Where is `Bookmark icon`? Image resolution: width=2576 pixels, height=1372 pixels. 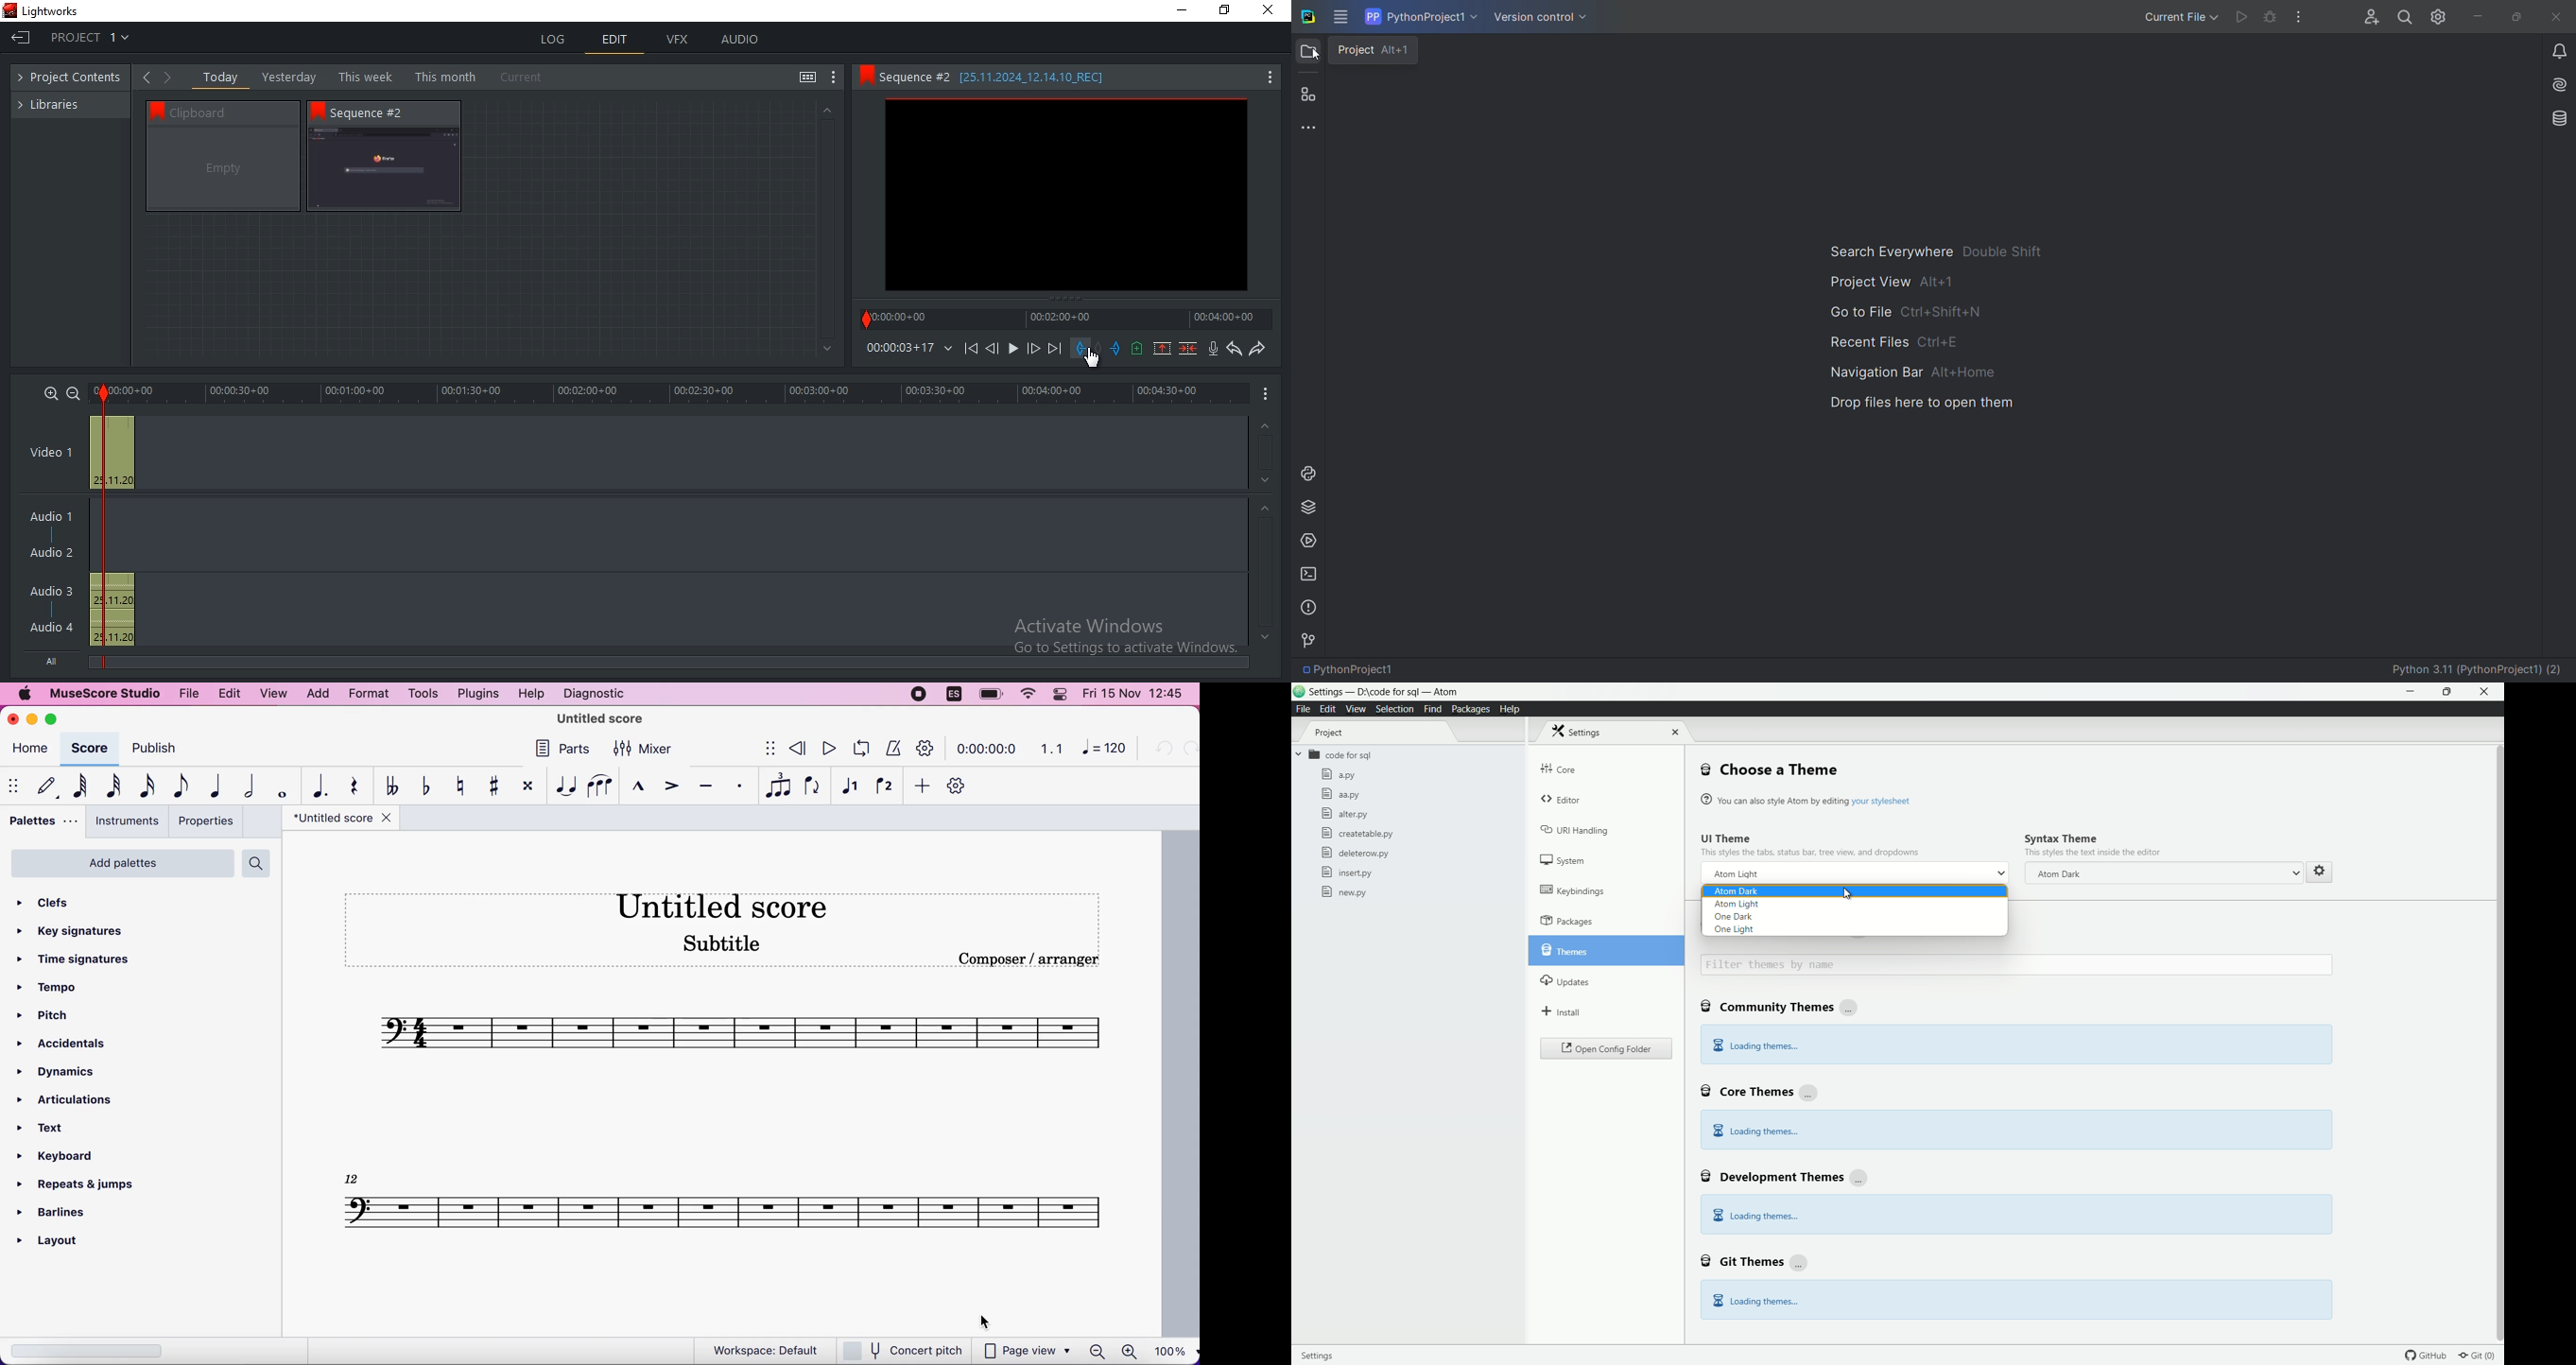
Bookmark icon is located at coordinates (865, 76).